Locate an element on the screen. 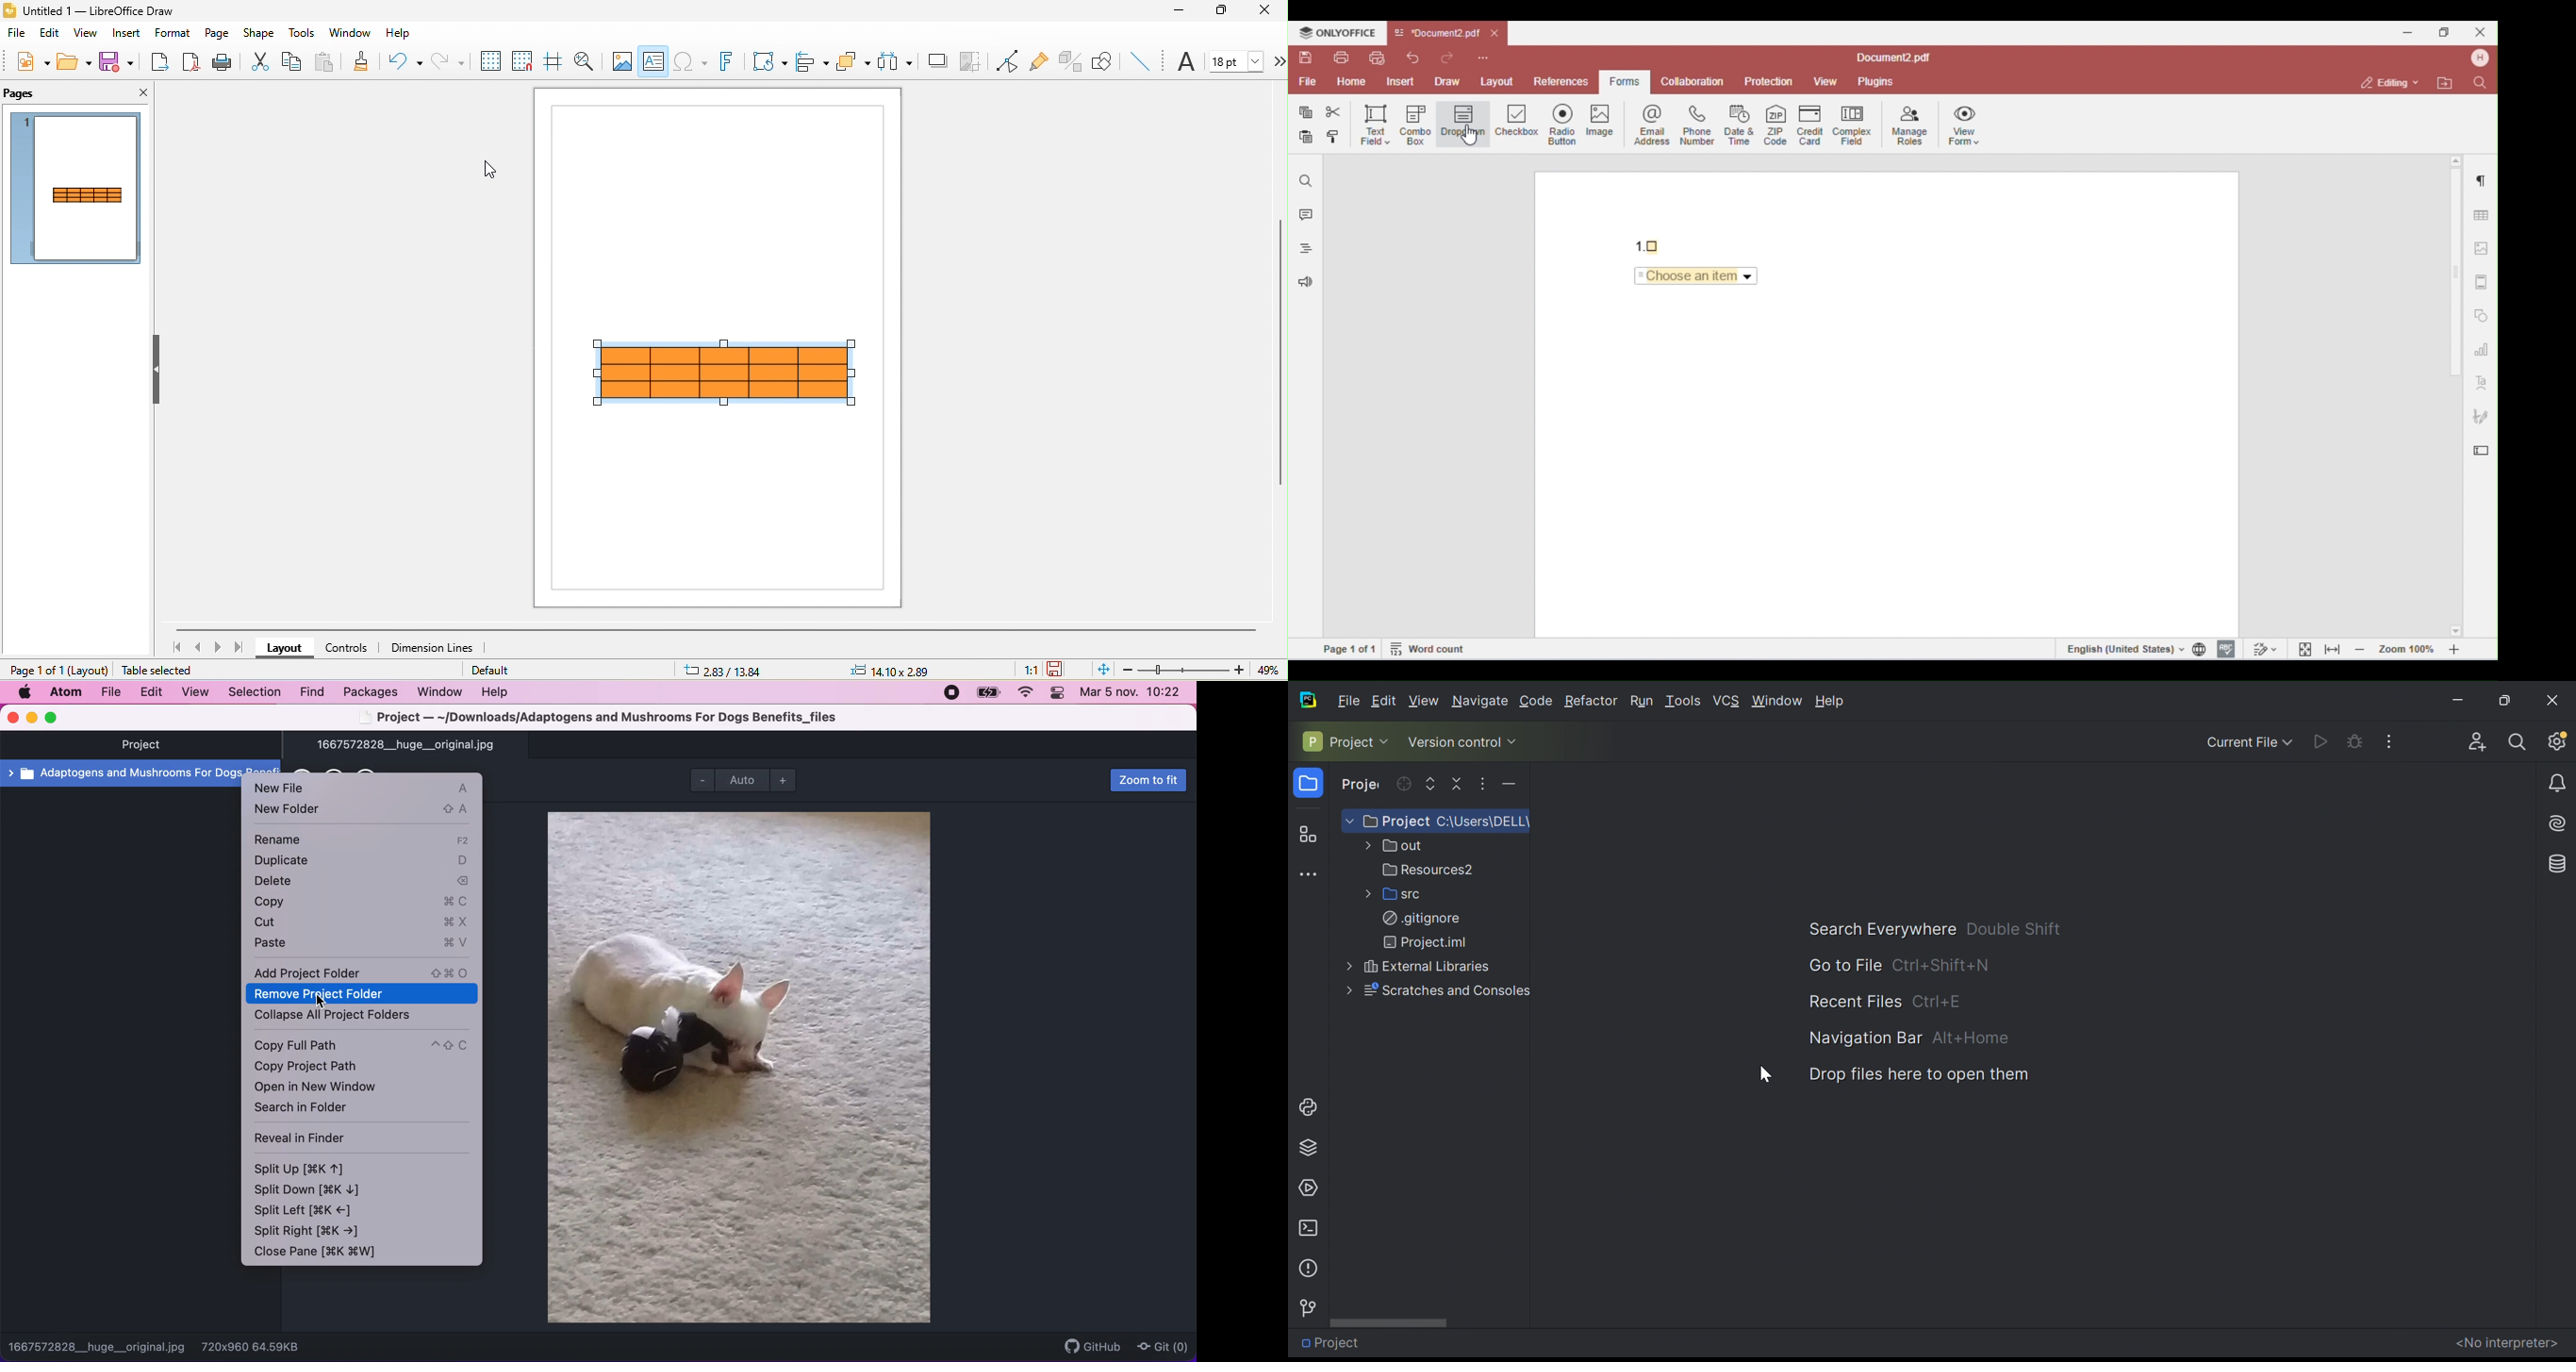 The image size is (2576, 1372). cut is located at coordinates (364, 923).